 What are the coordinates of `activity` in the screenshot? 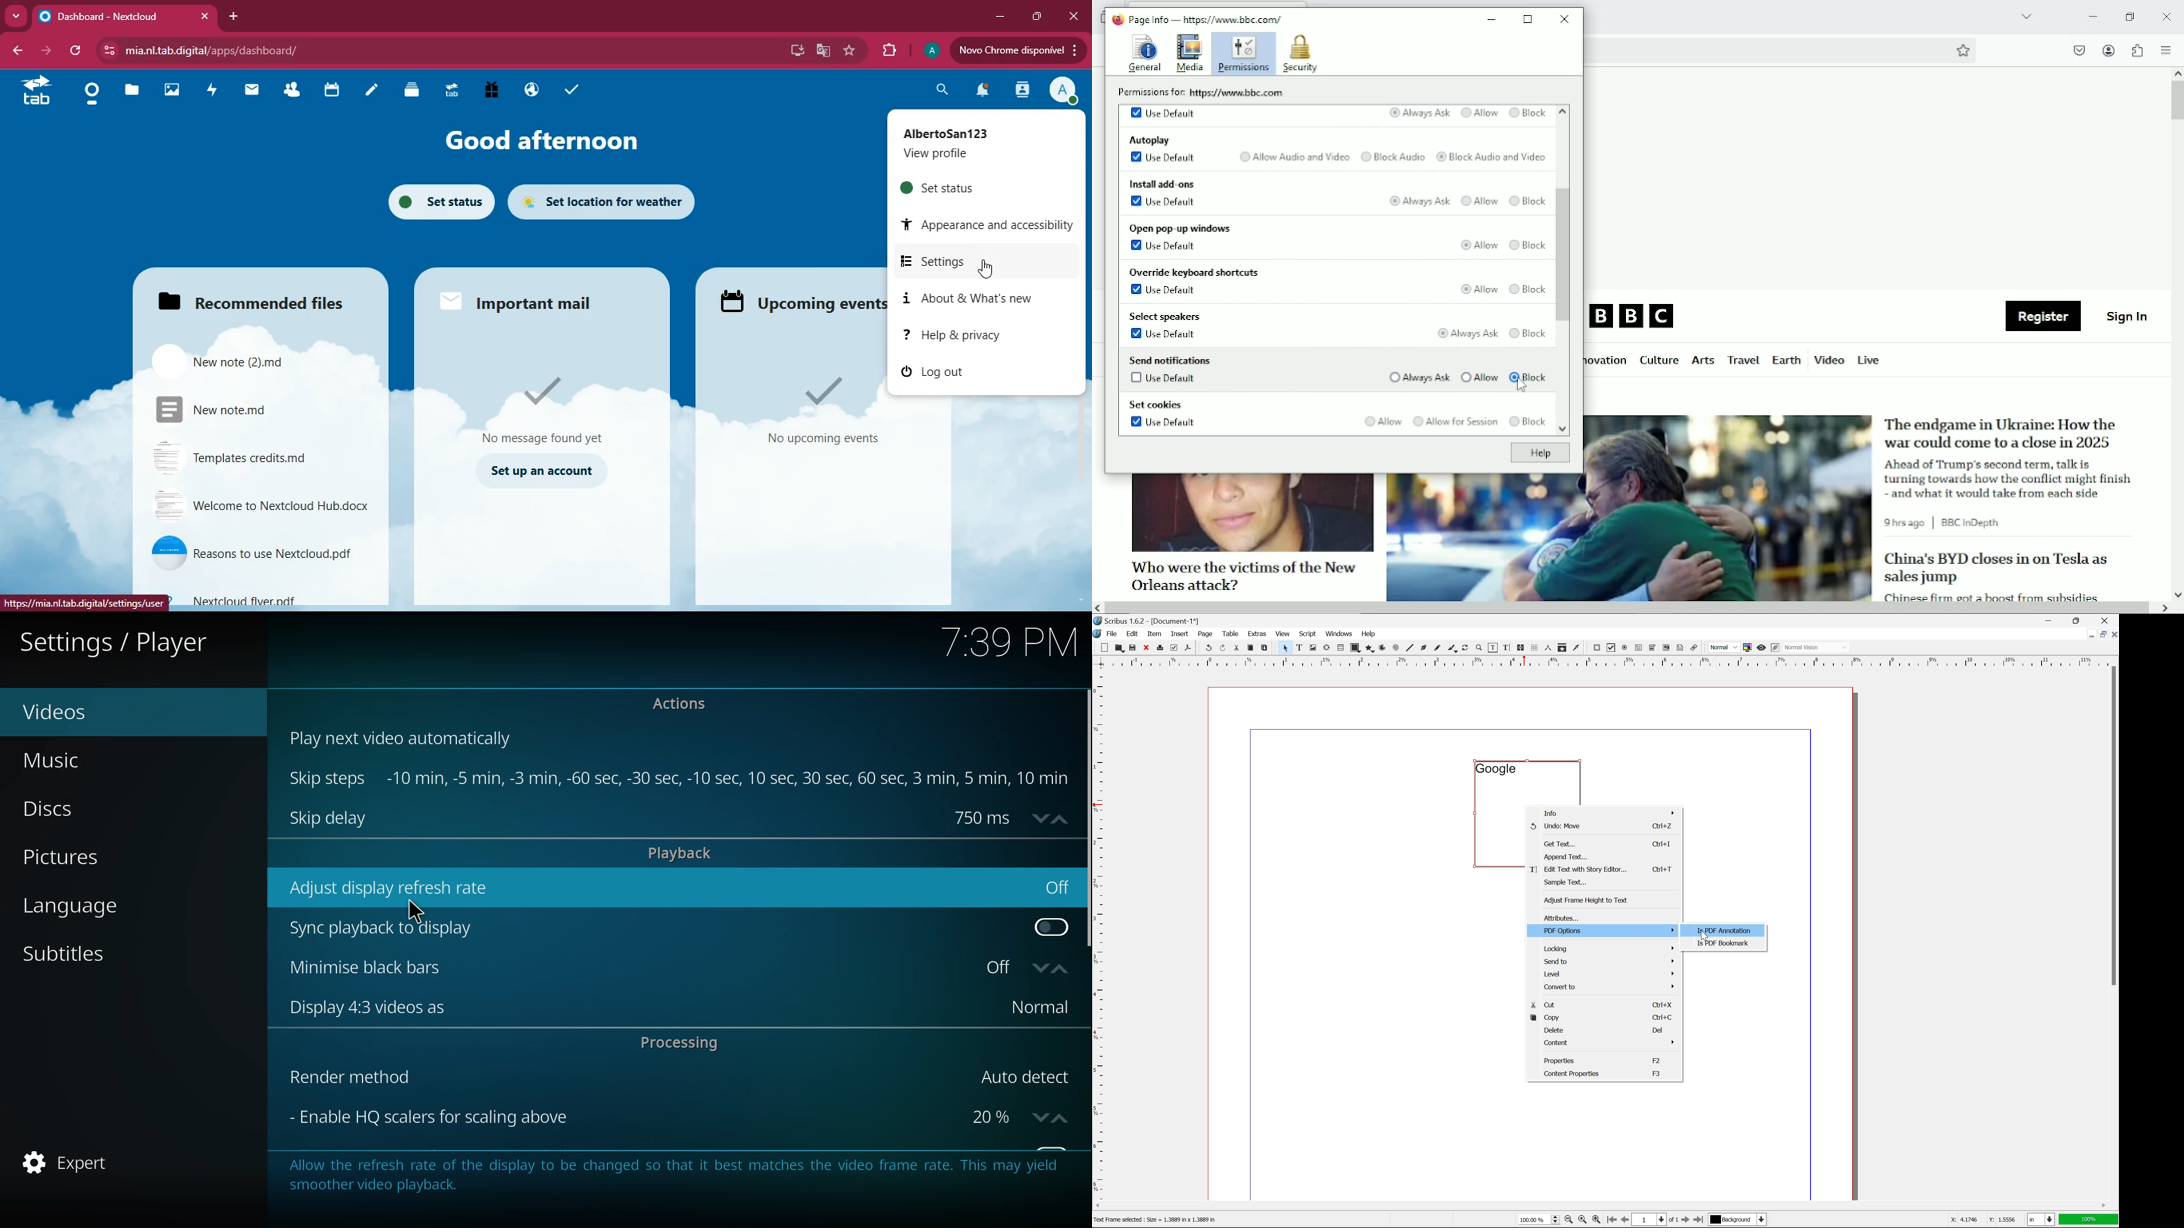 It's located at (1022, 93).